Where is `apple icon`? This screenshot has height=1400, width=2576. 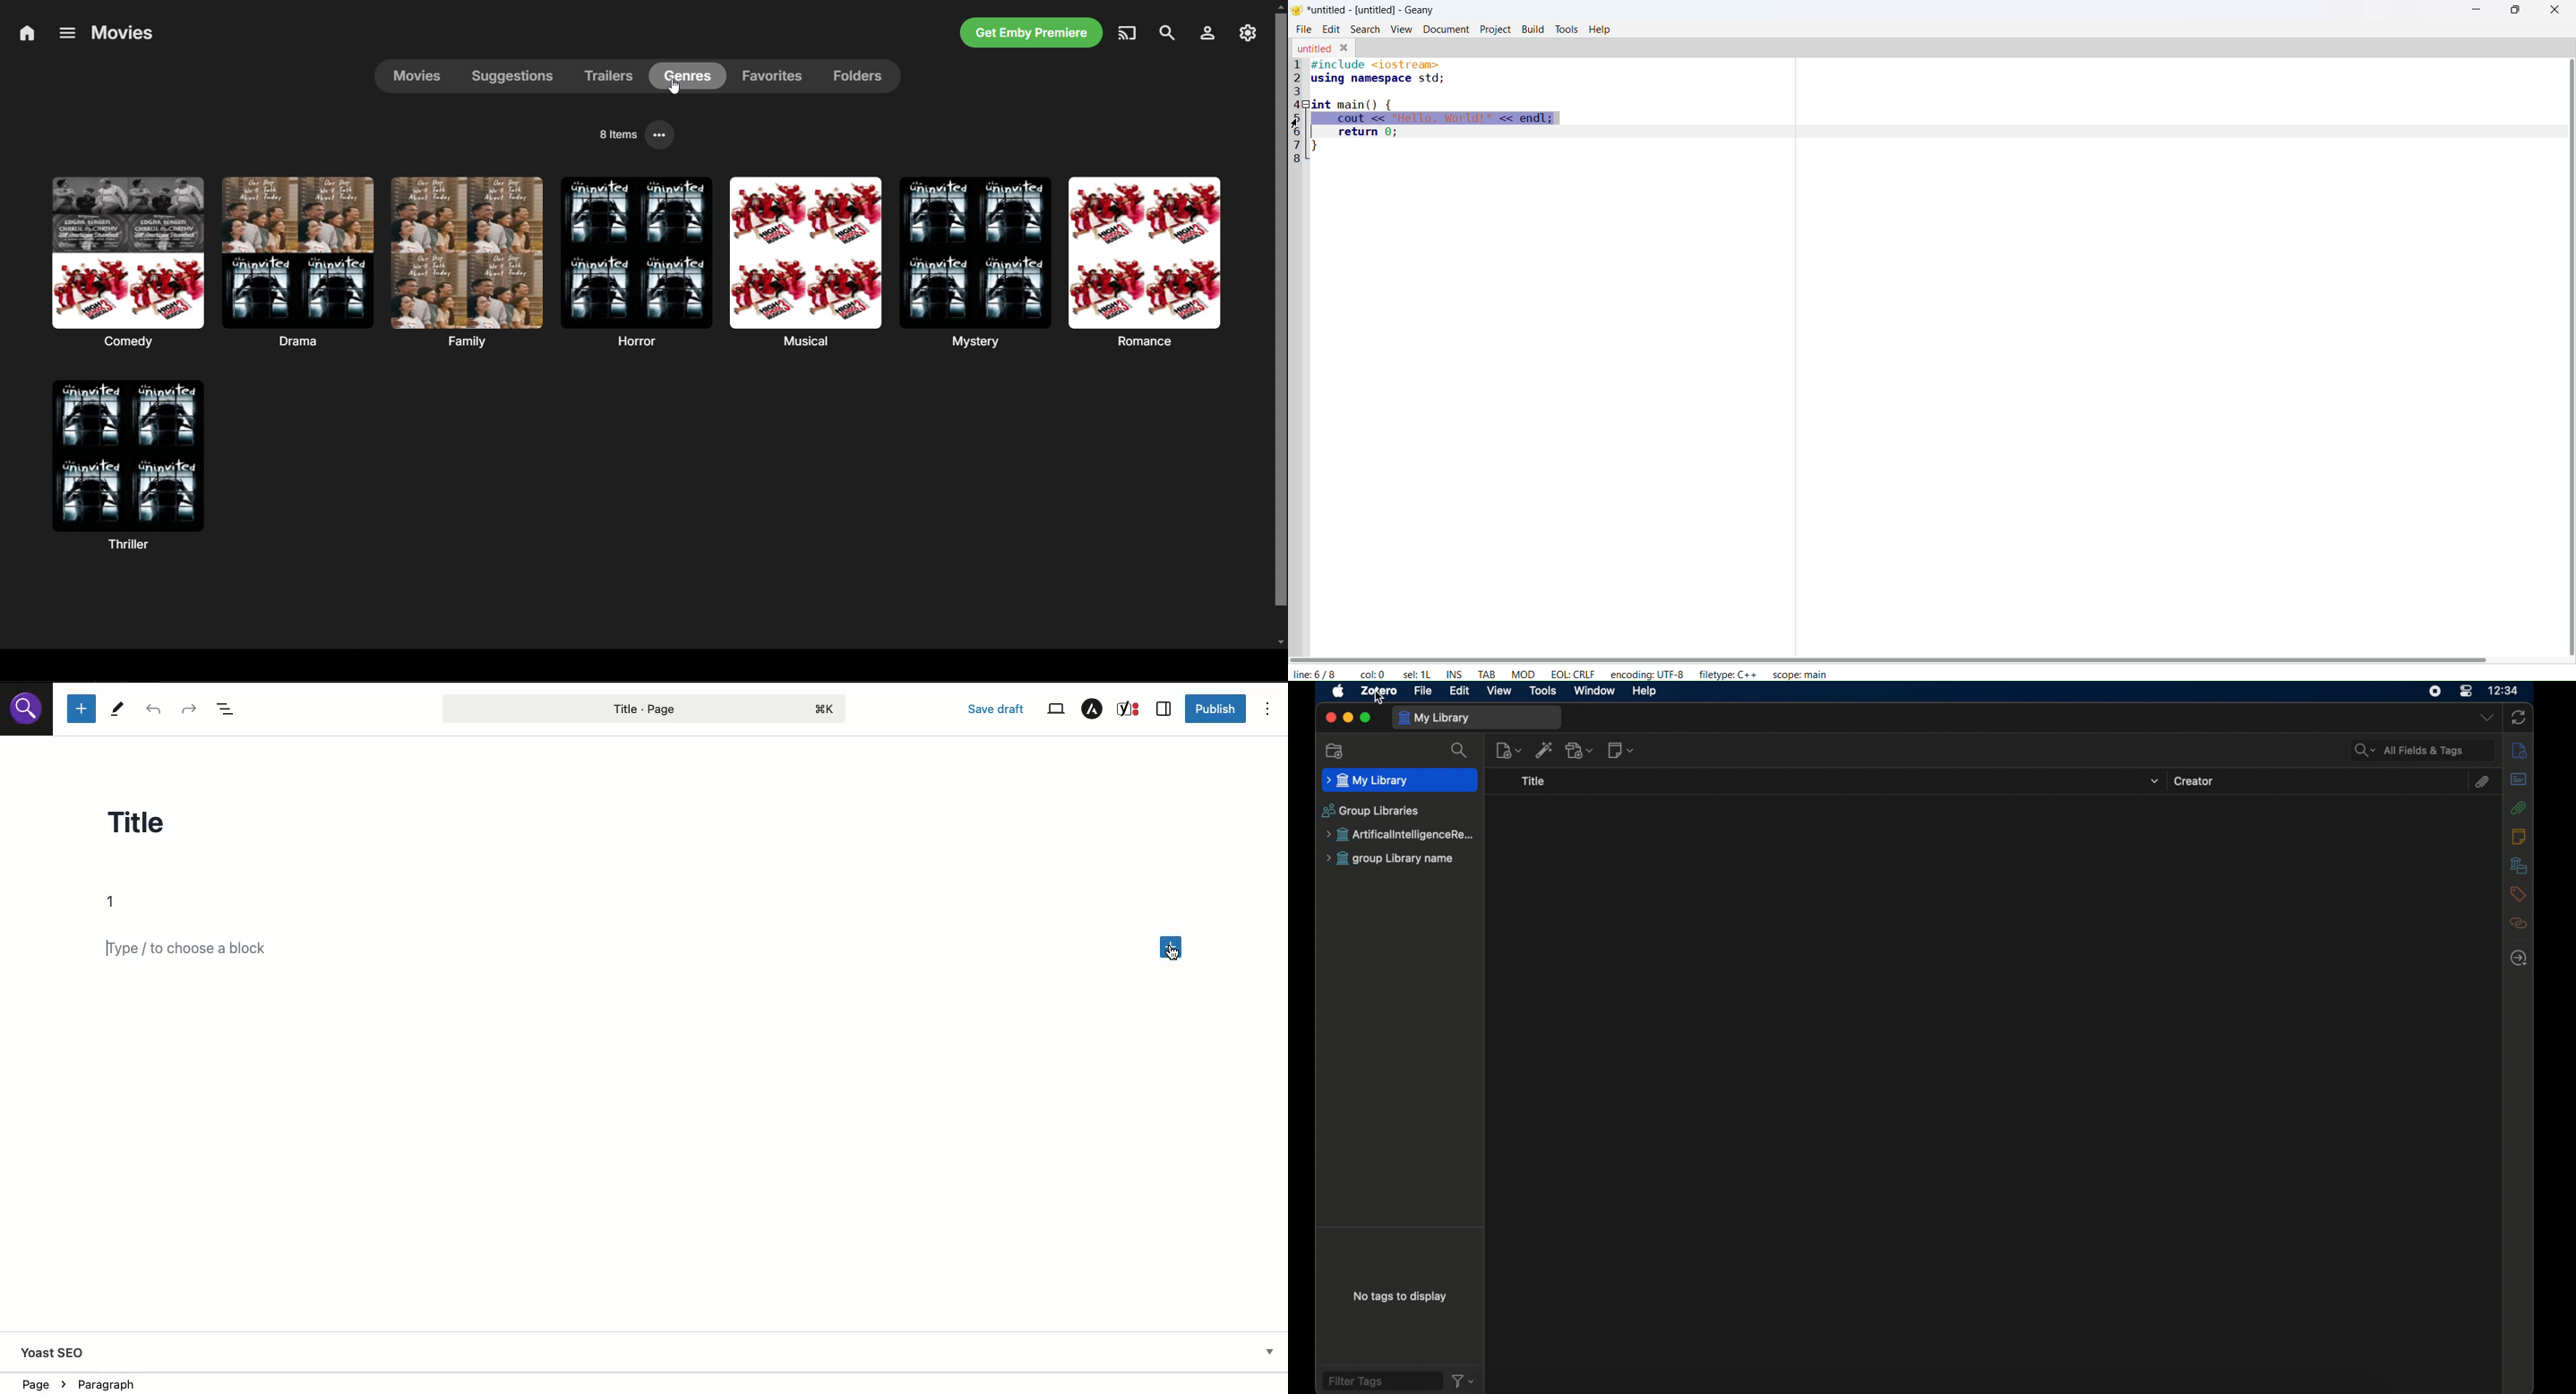
apple icon is located at coordinates (1338, 691).